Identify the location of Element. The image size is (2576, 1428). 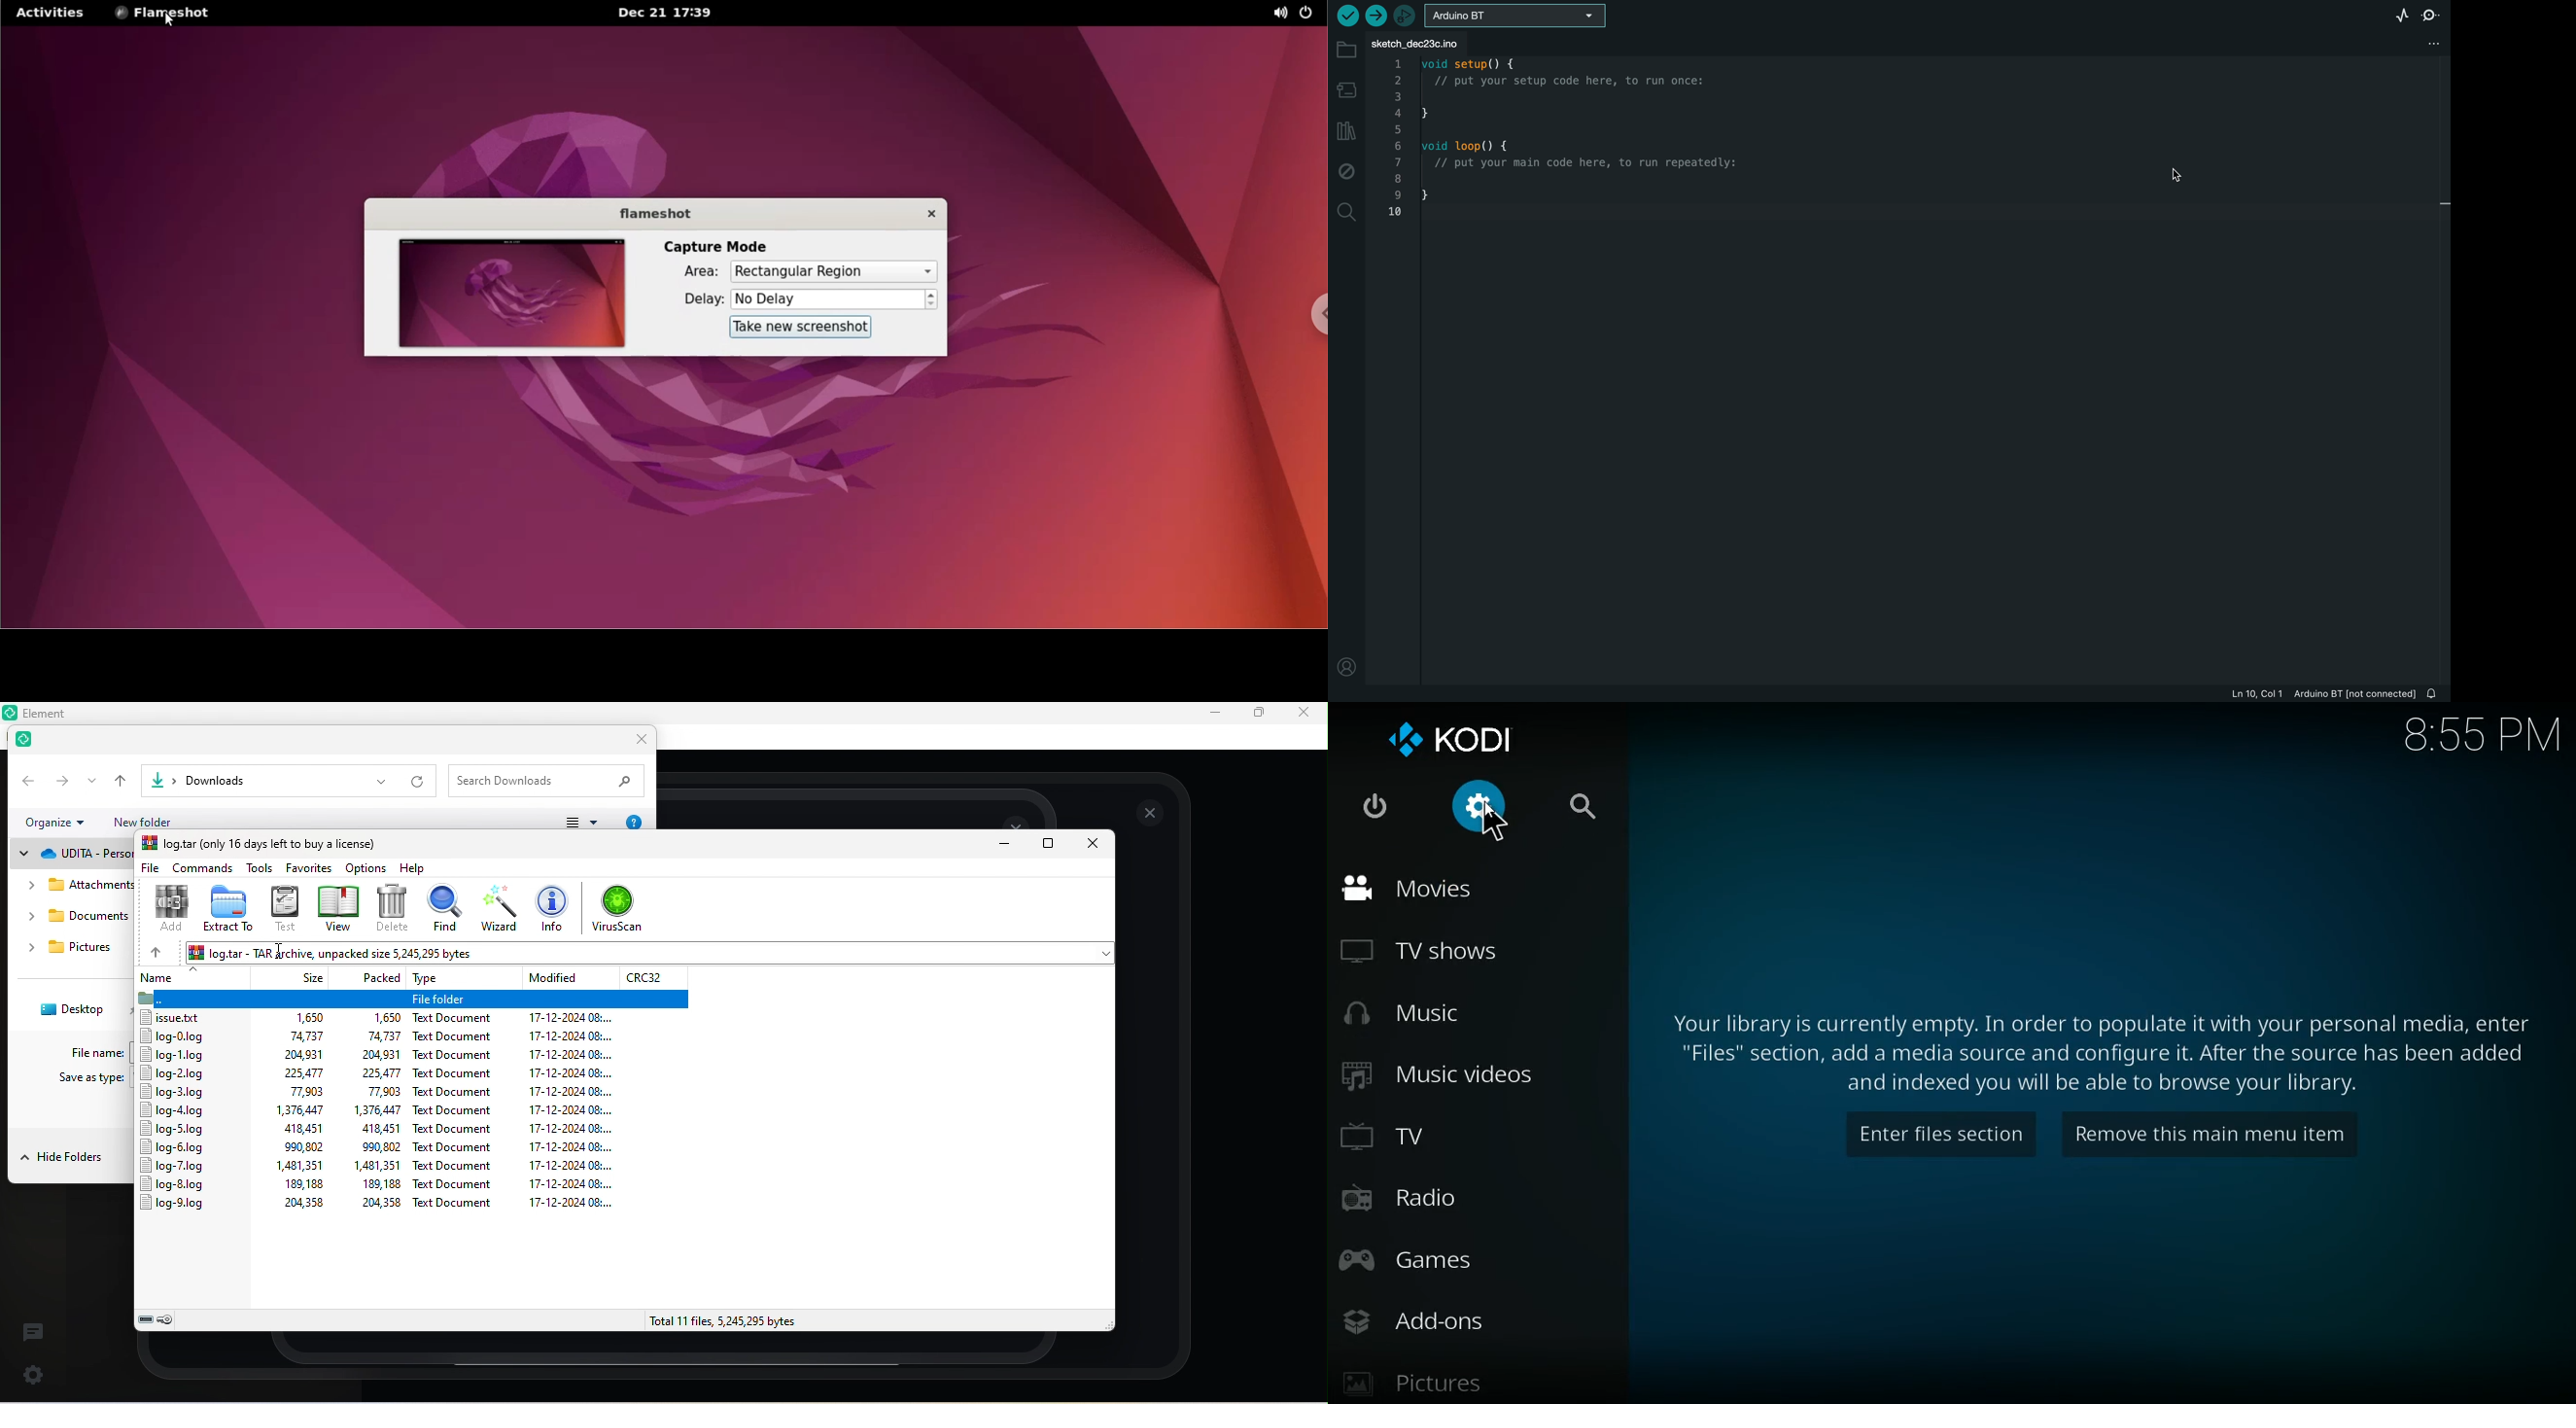
(52, 713).